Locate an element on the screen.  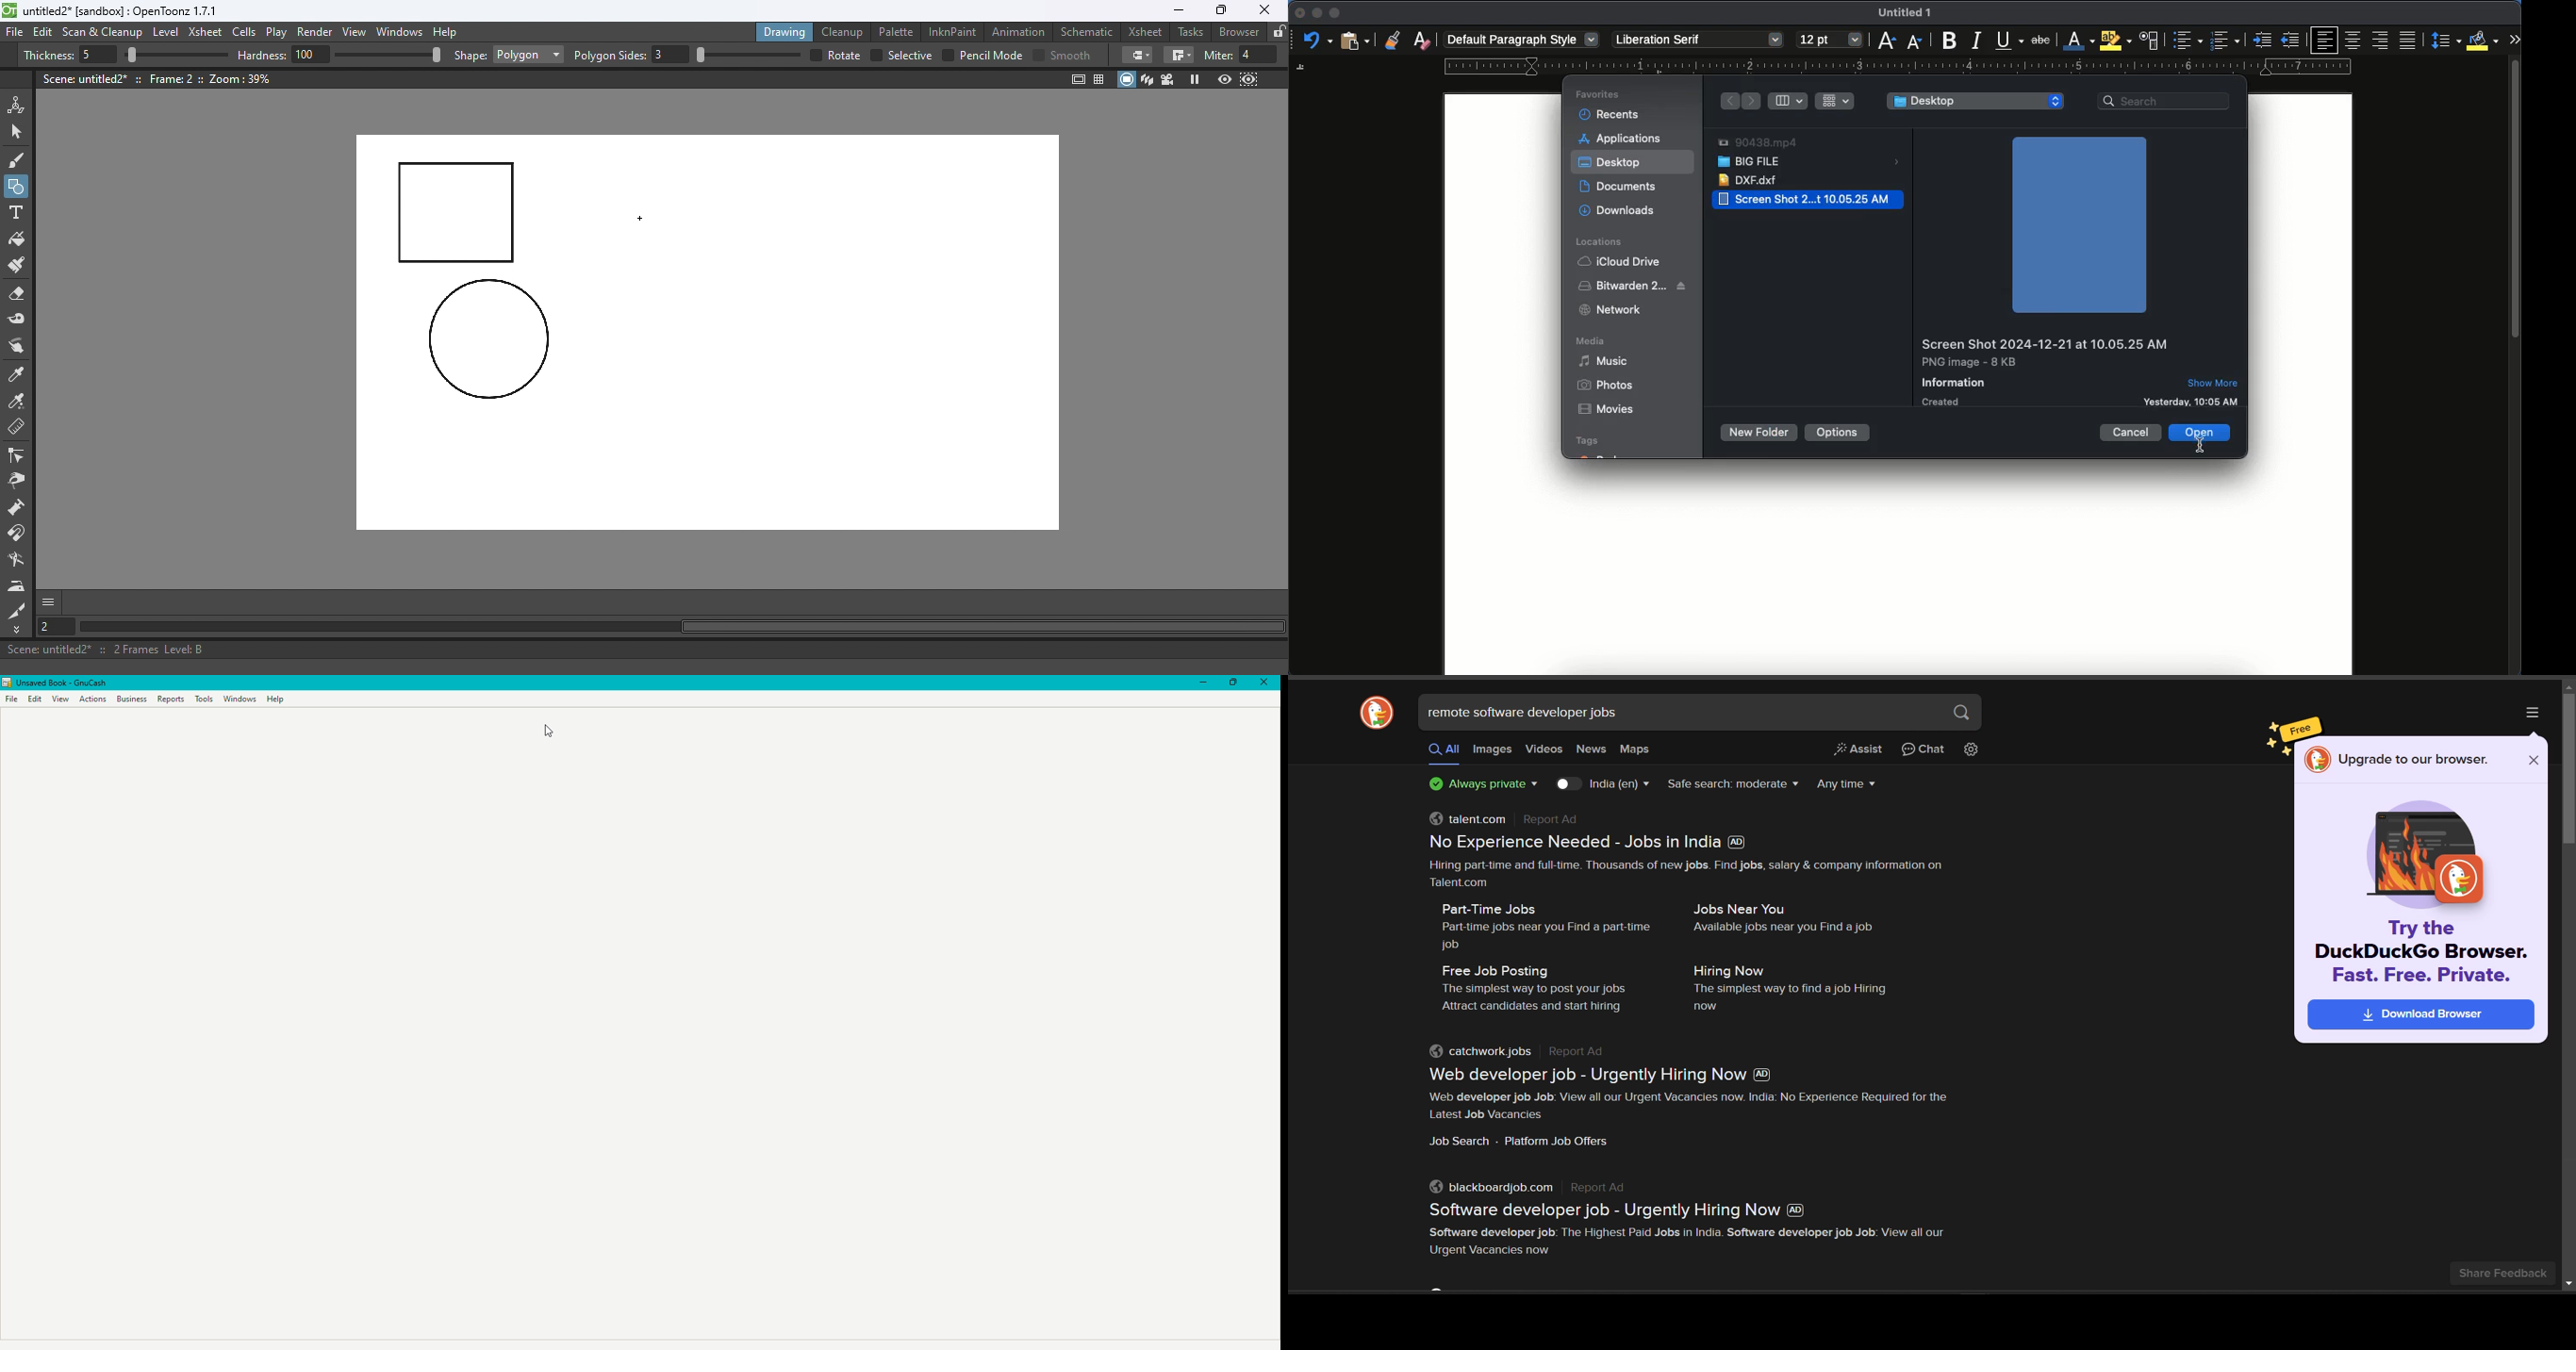
Close is located at coordinates (1266, 682).